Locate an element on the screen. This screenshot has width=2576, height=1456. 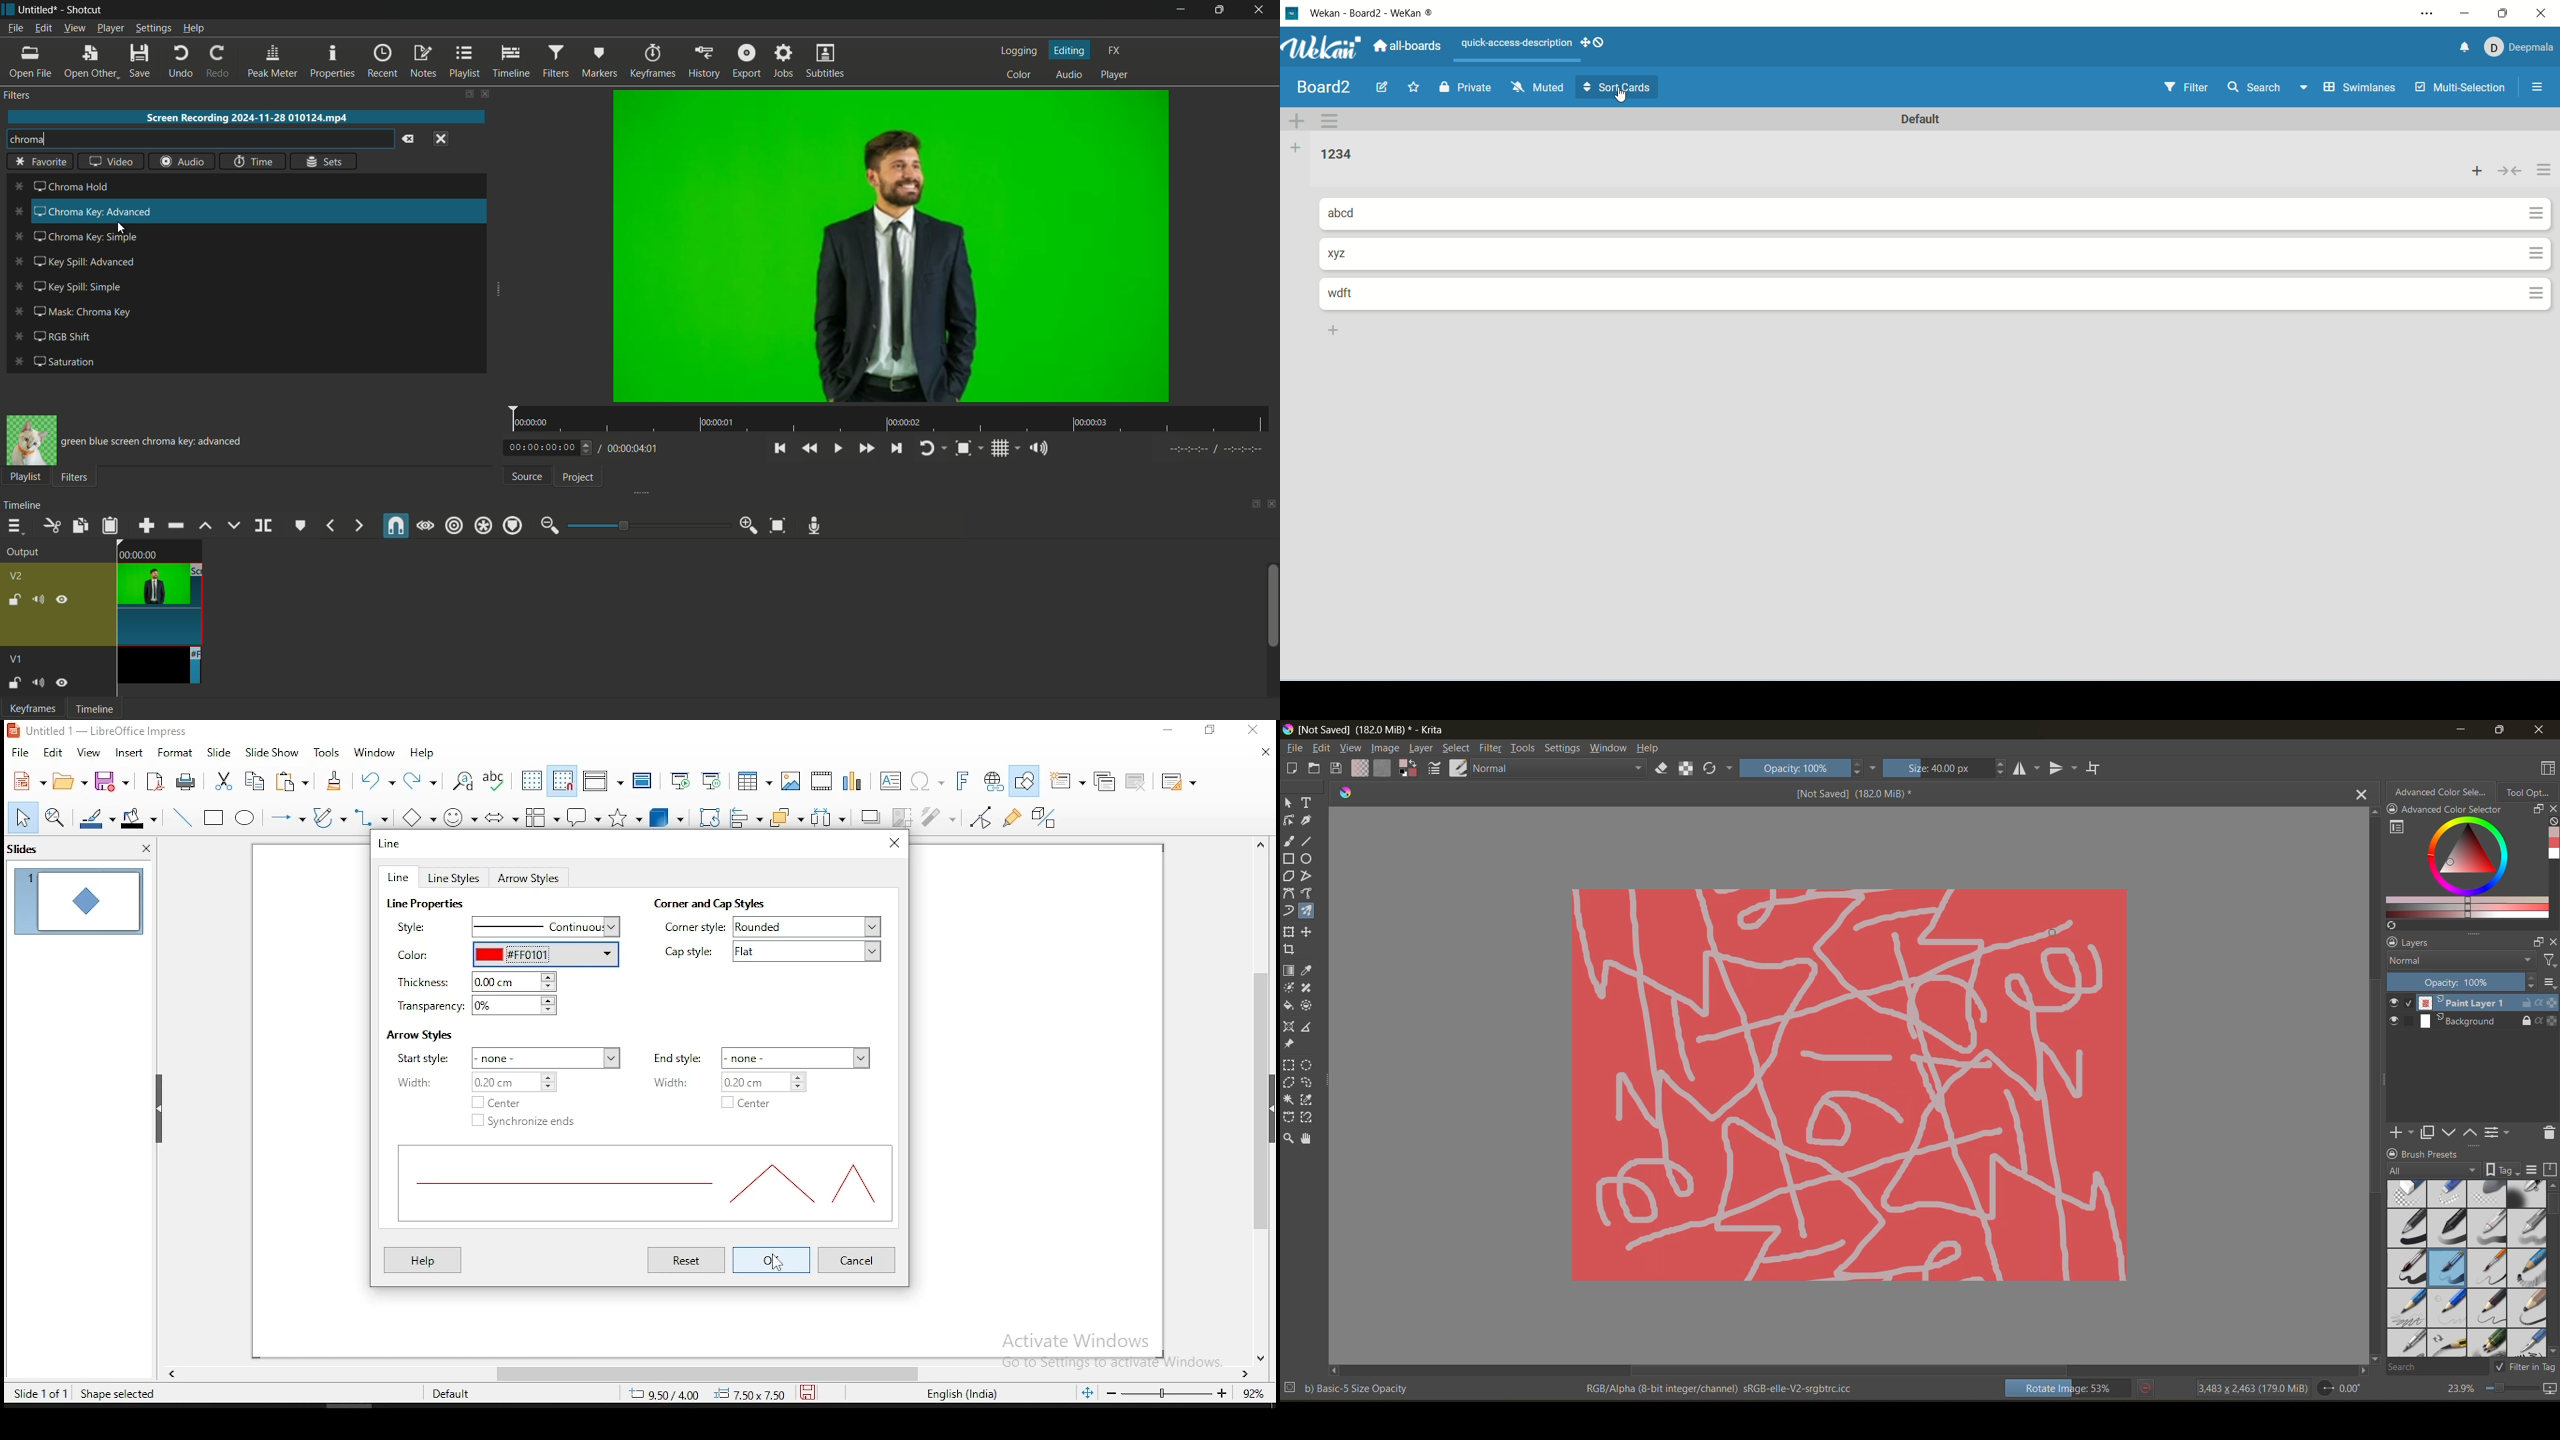
image metadata is located at coordinates (2254, 1388).